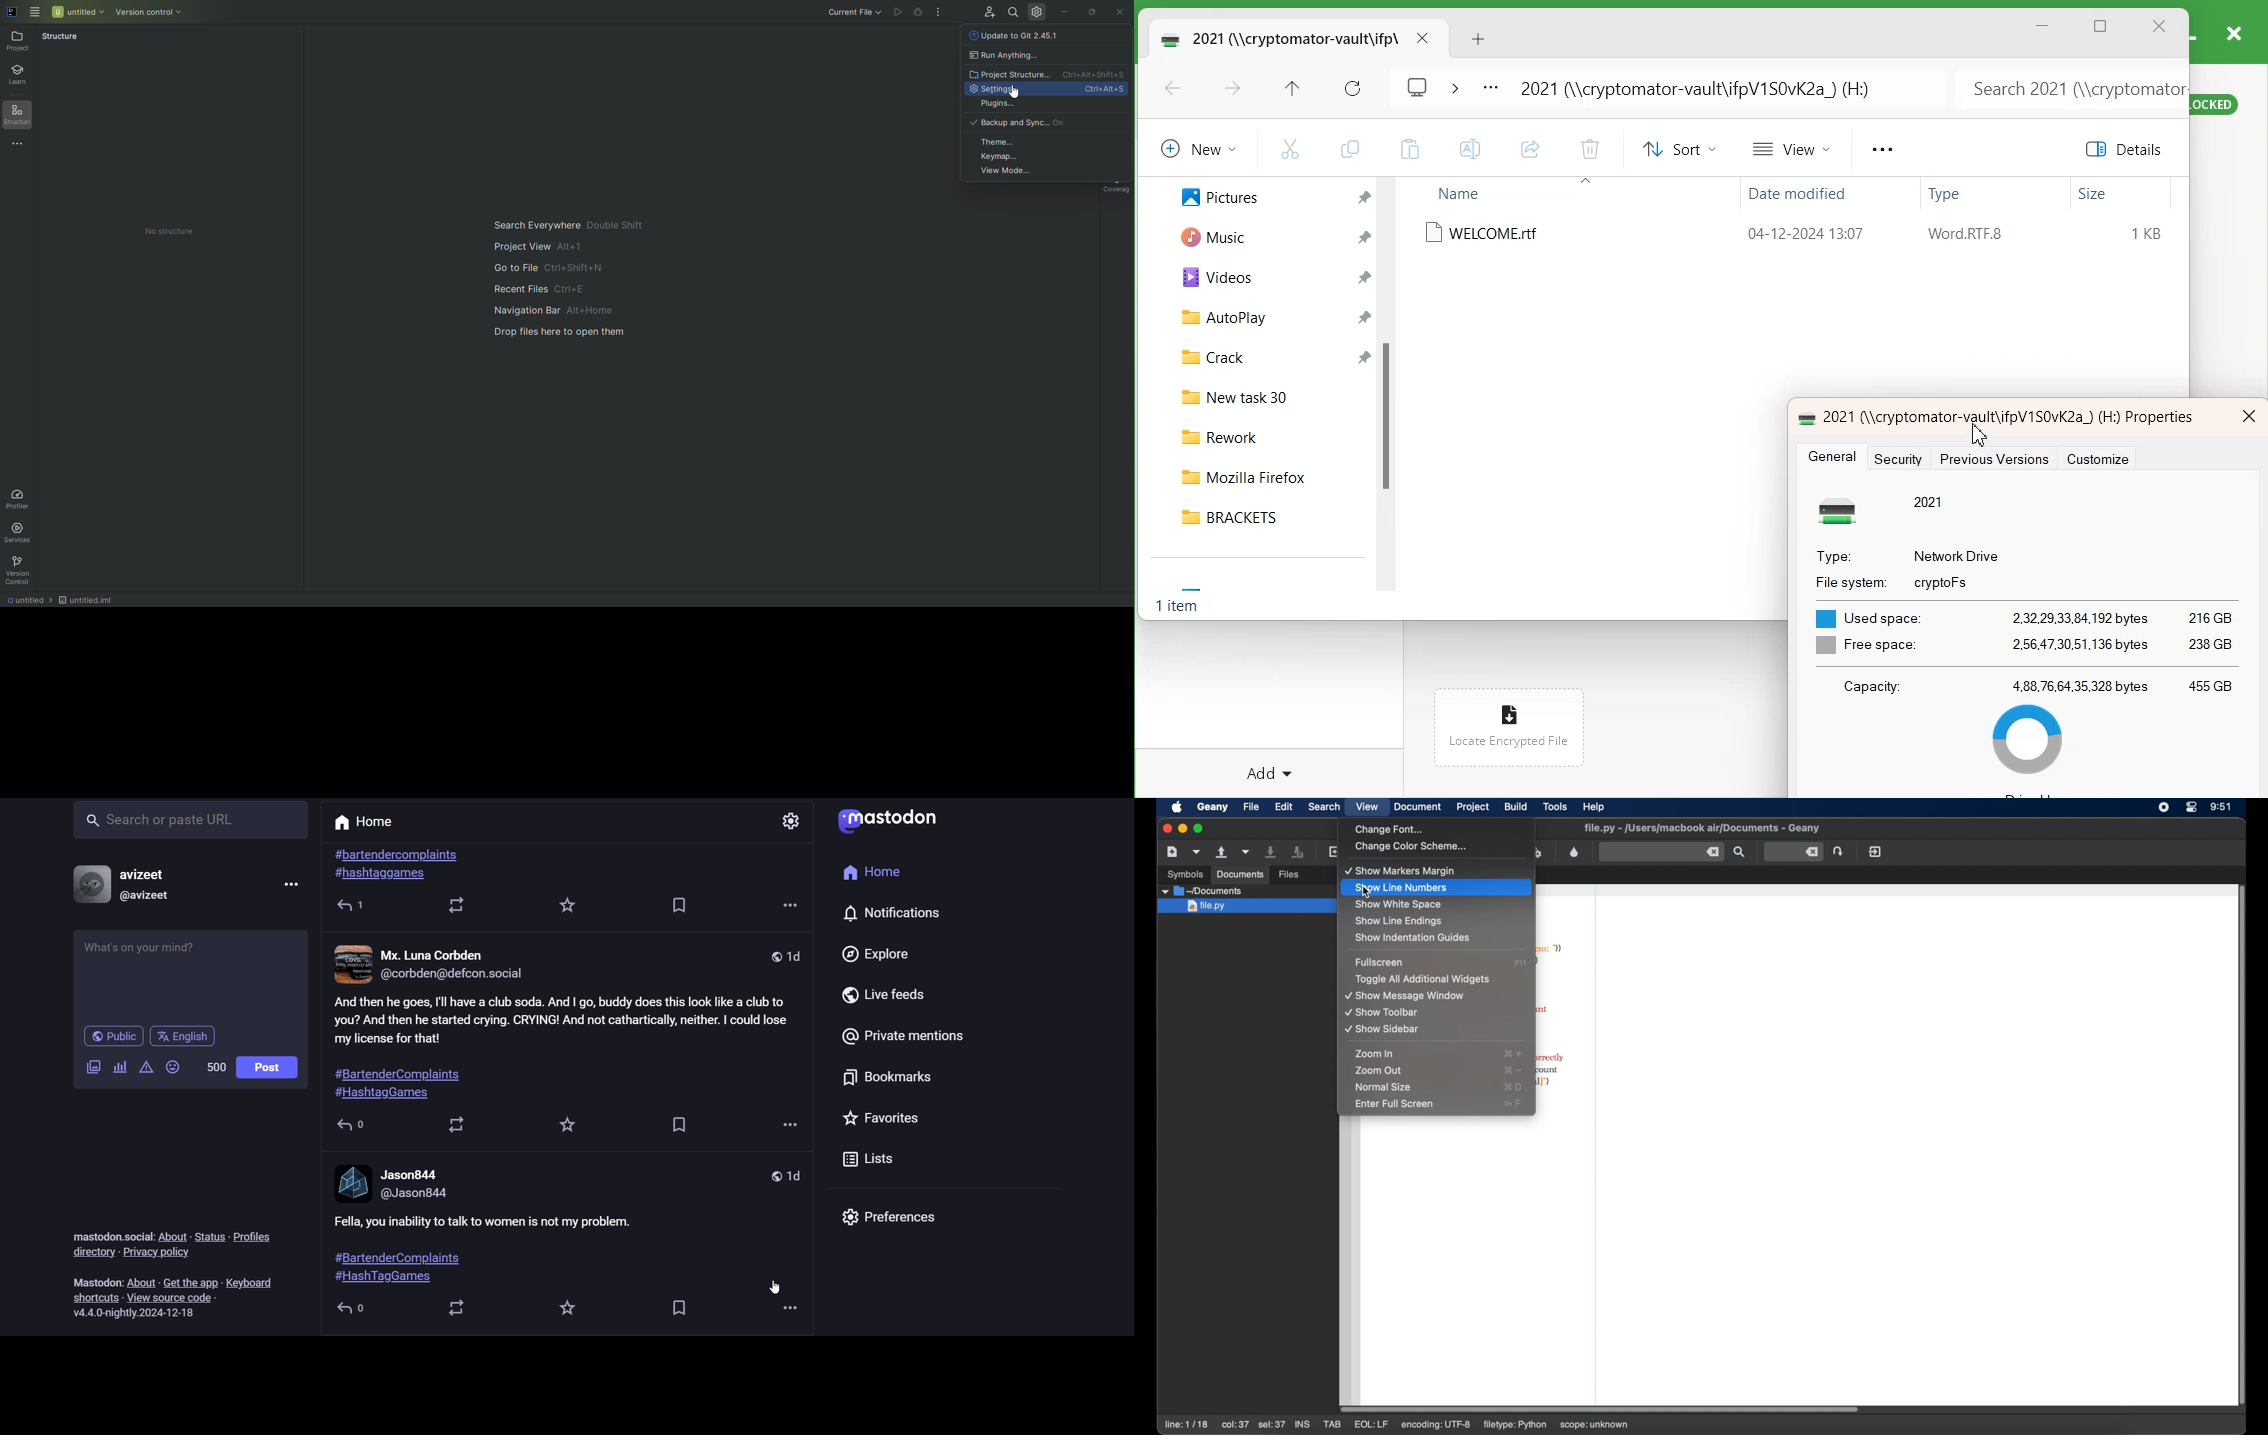 This screenshot has width=2268, height=1456. Describe the element at coordinates (674, 907) in the screenshot. I see `bookmark` at that location.